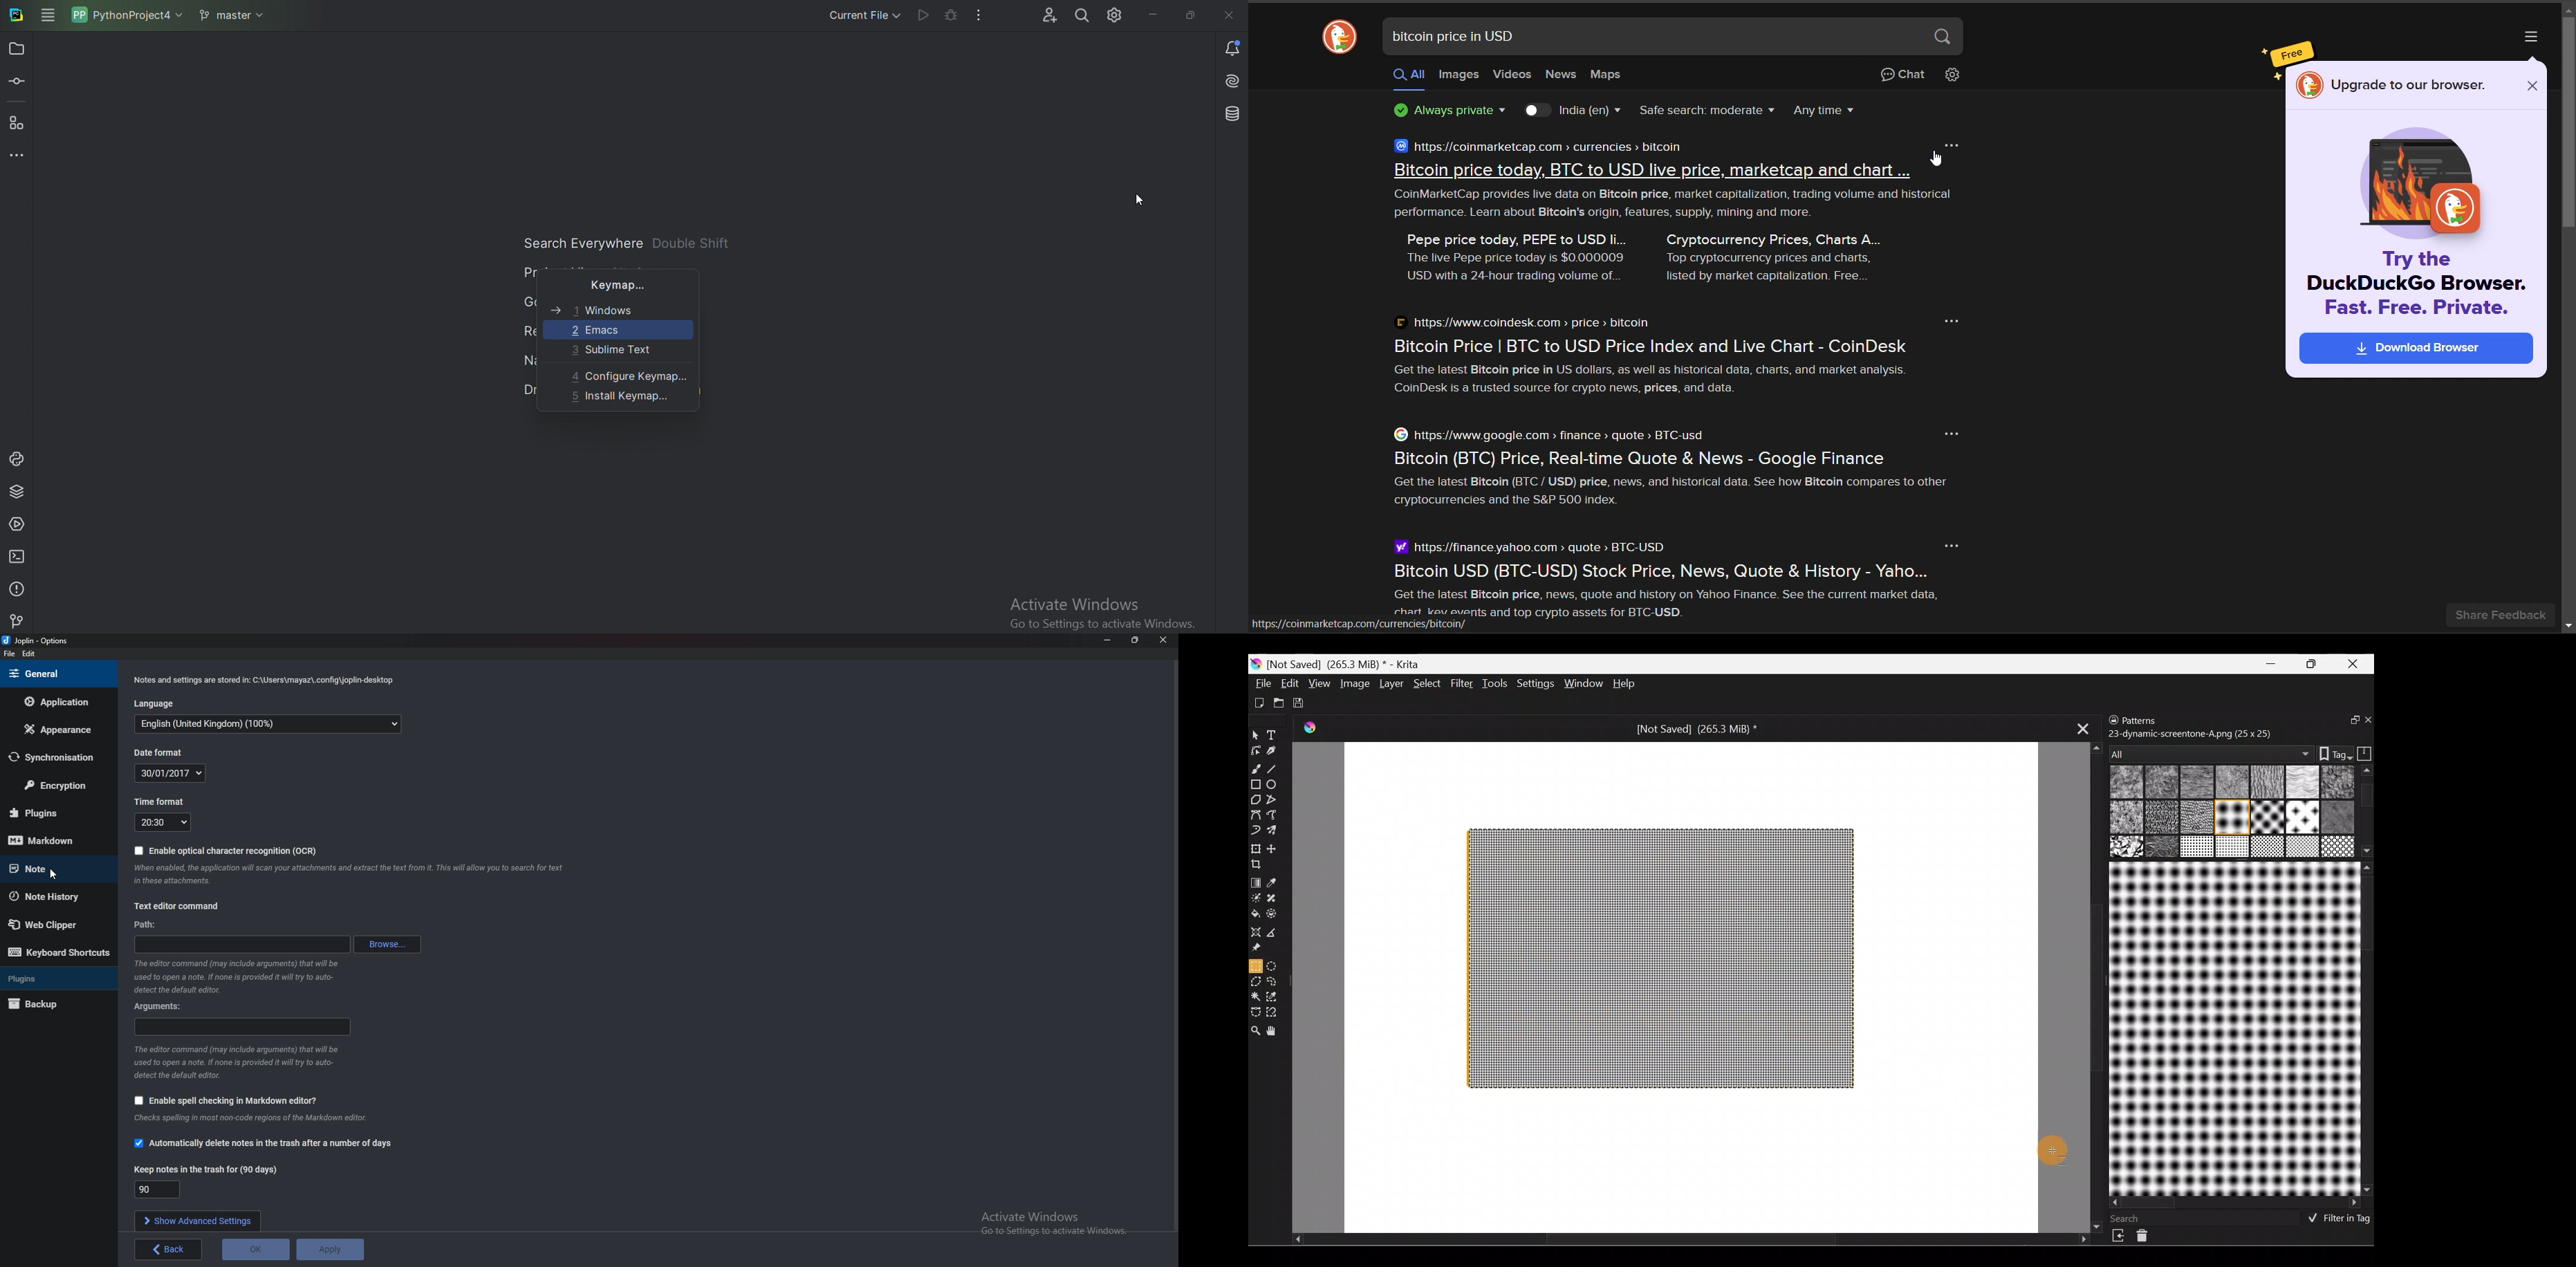  What do you see at coordinates (2503, 615) in the screenshot?
I see `share feedback` at bounding box center [2503, 615].